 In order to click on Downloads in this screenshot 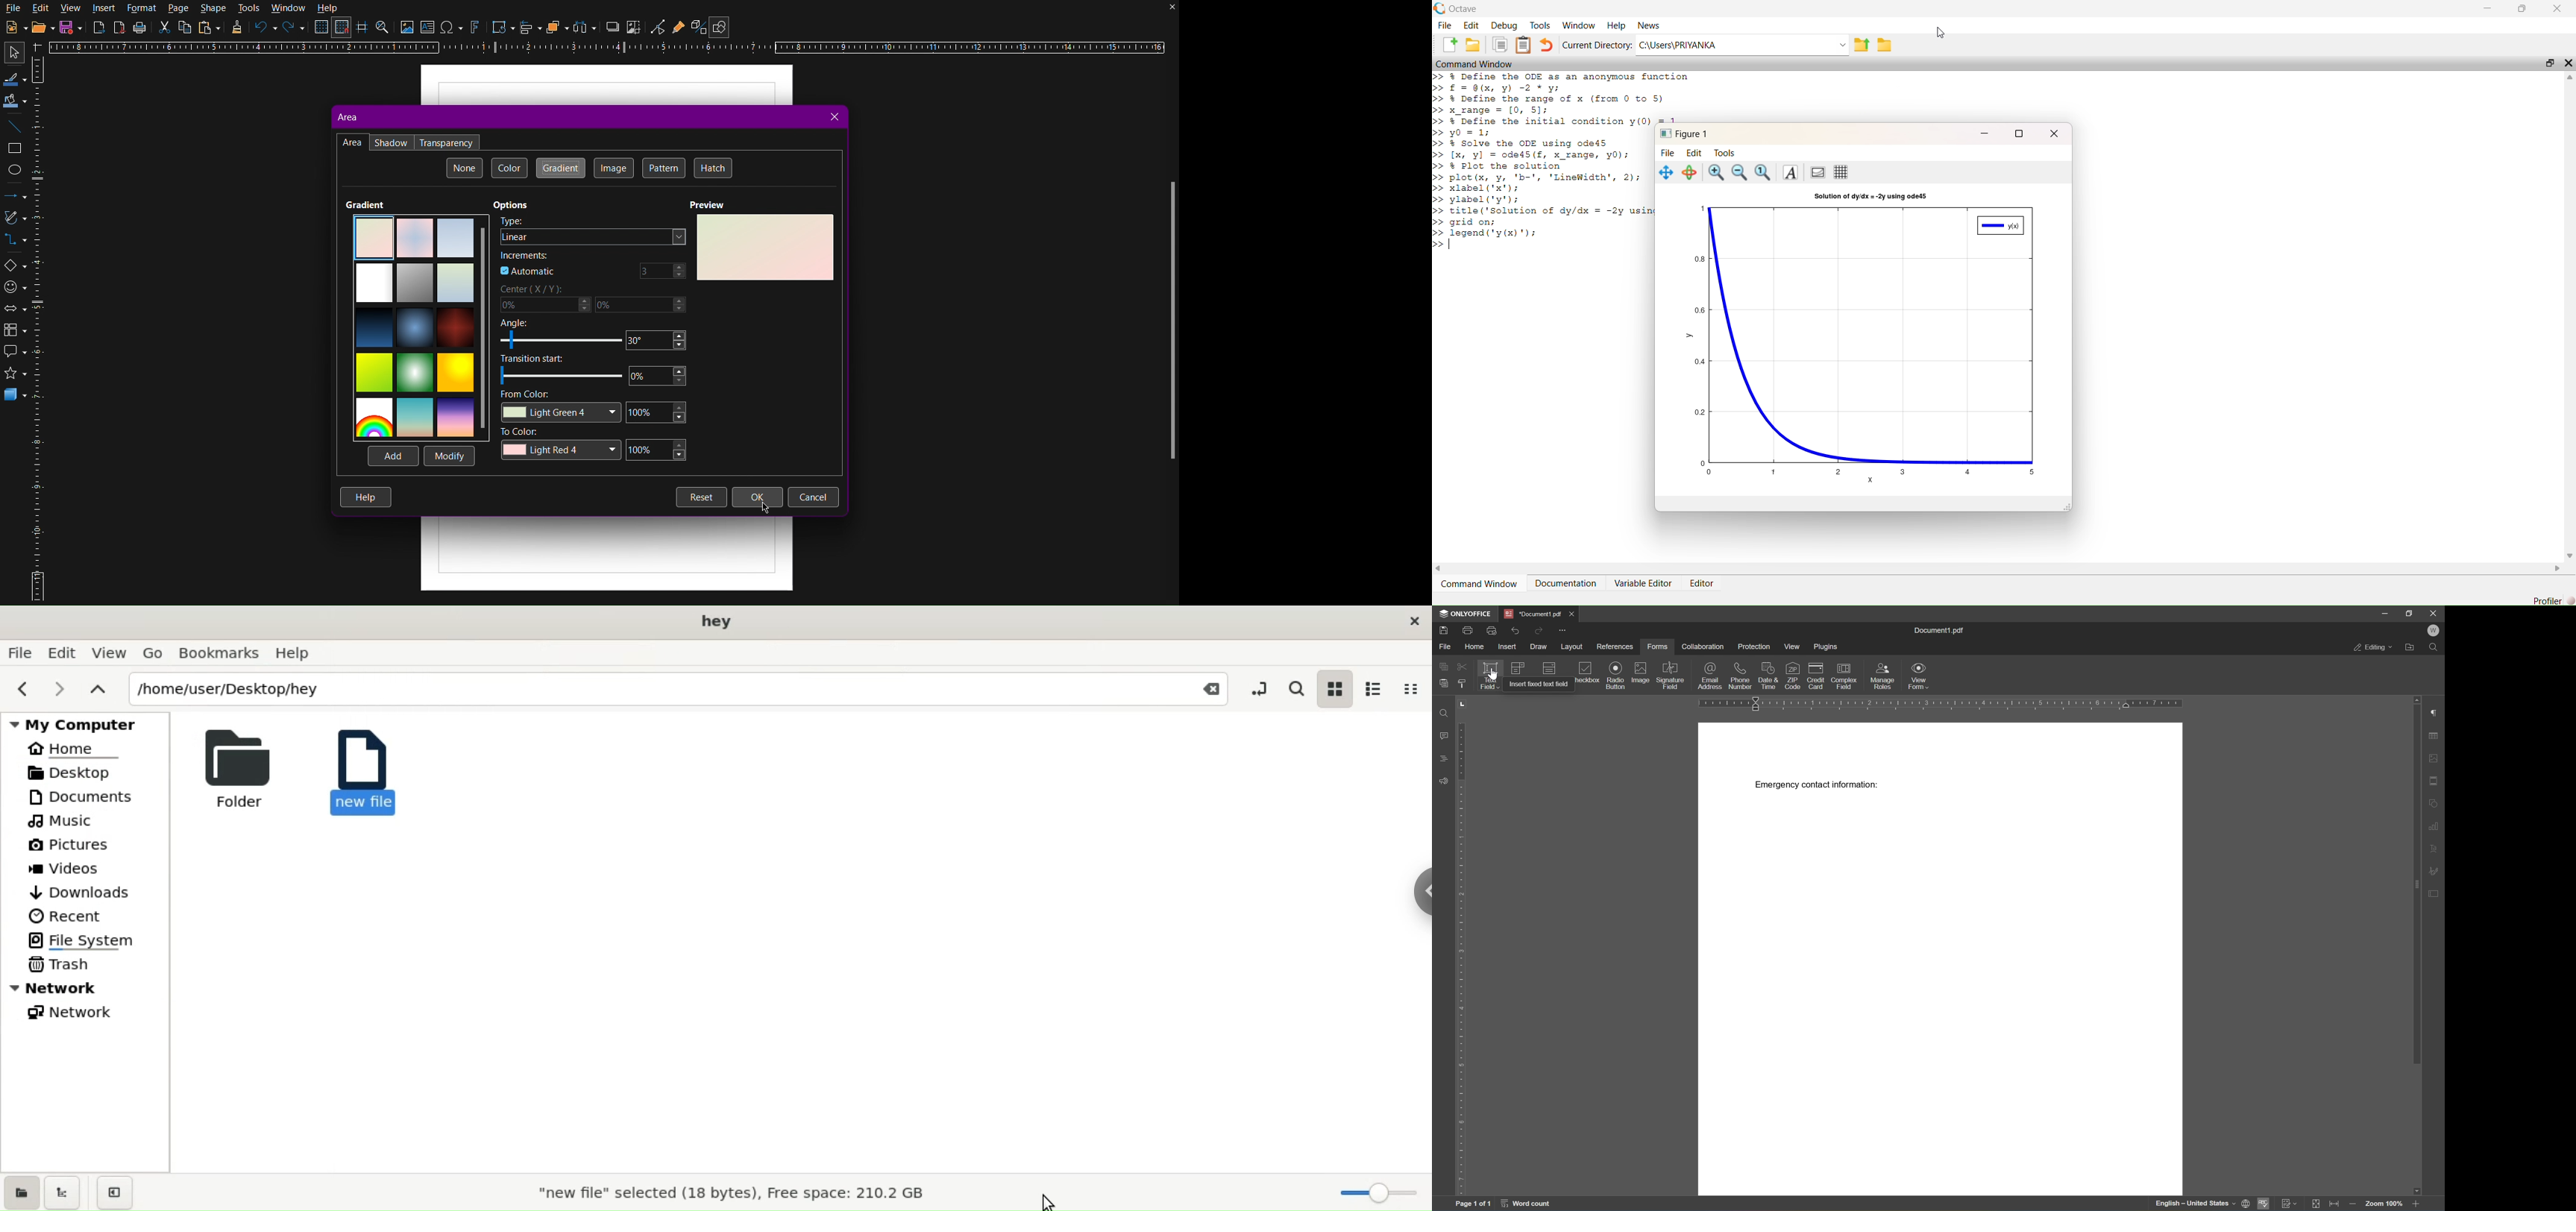, I will do `click(79, 893)`.